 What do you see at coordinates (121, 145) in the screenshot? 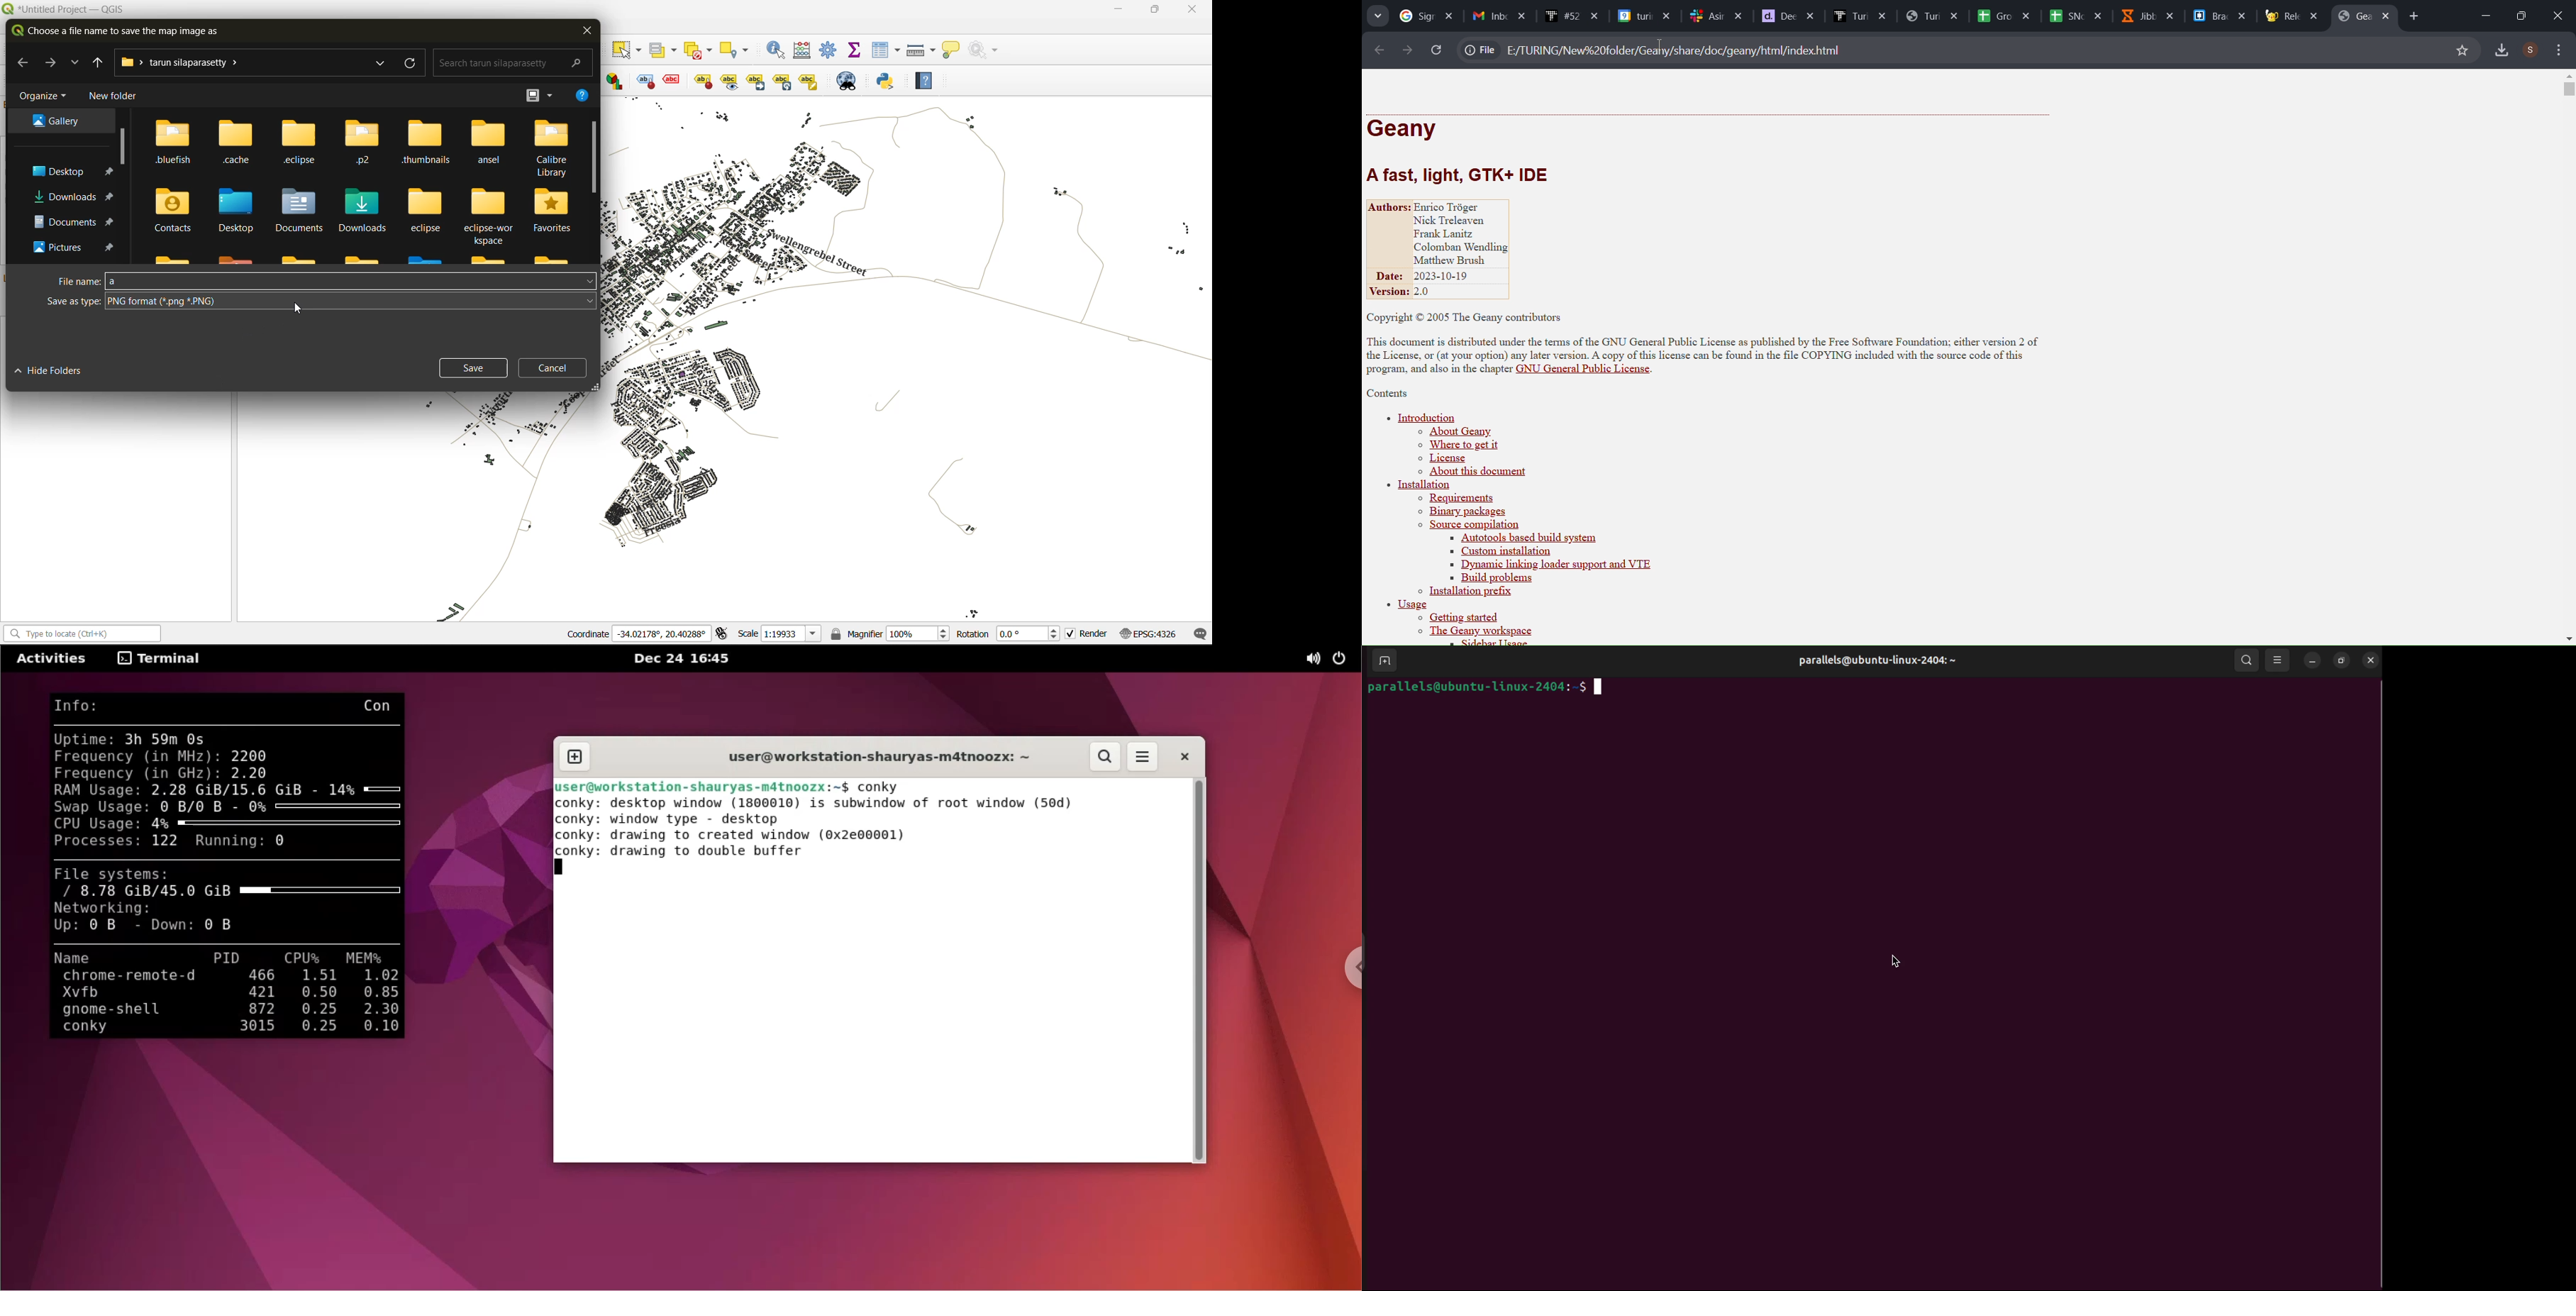
I see `vertical scroll bar` at bounding box center [121, 145].